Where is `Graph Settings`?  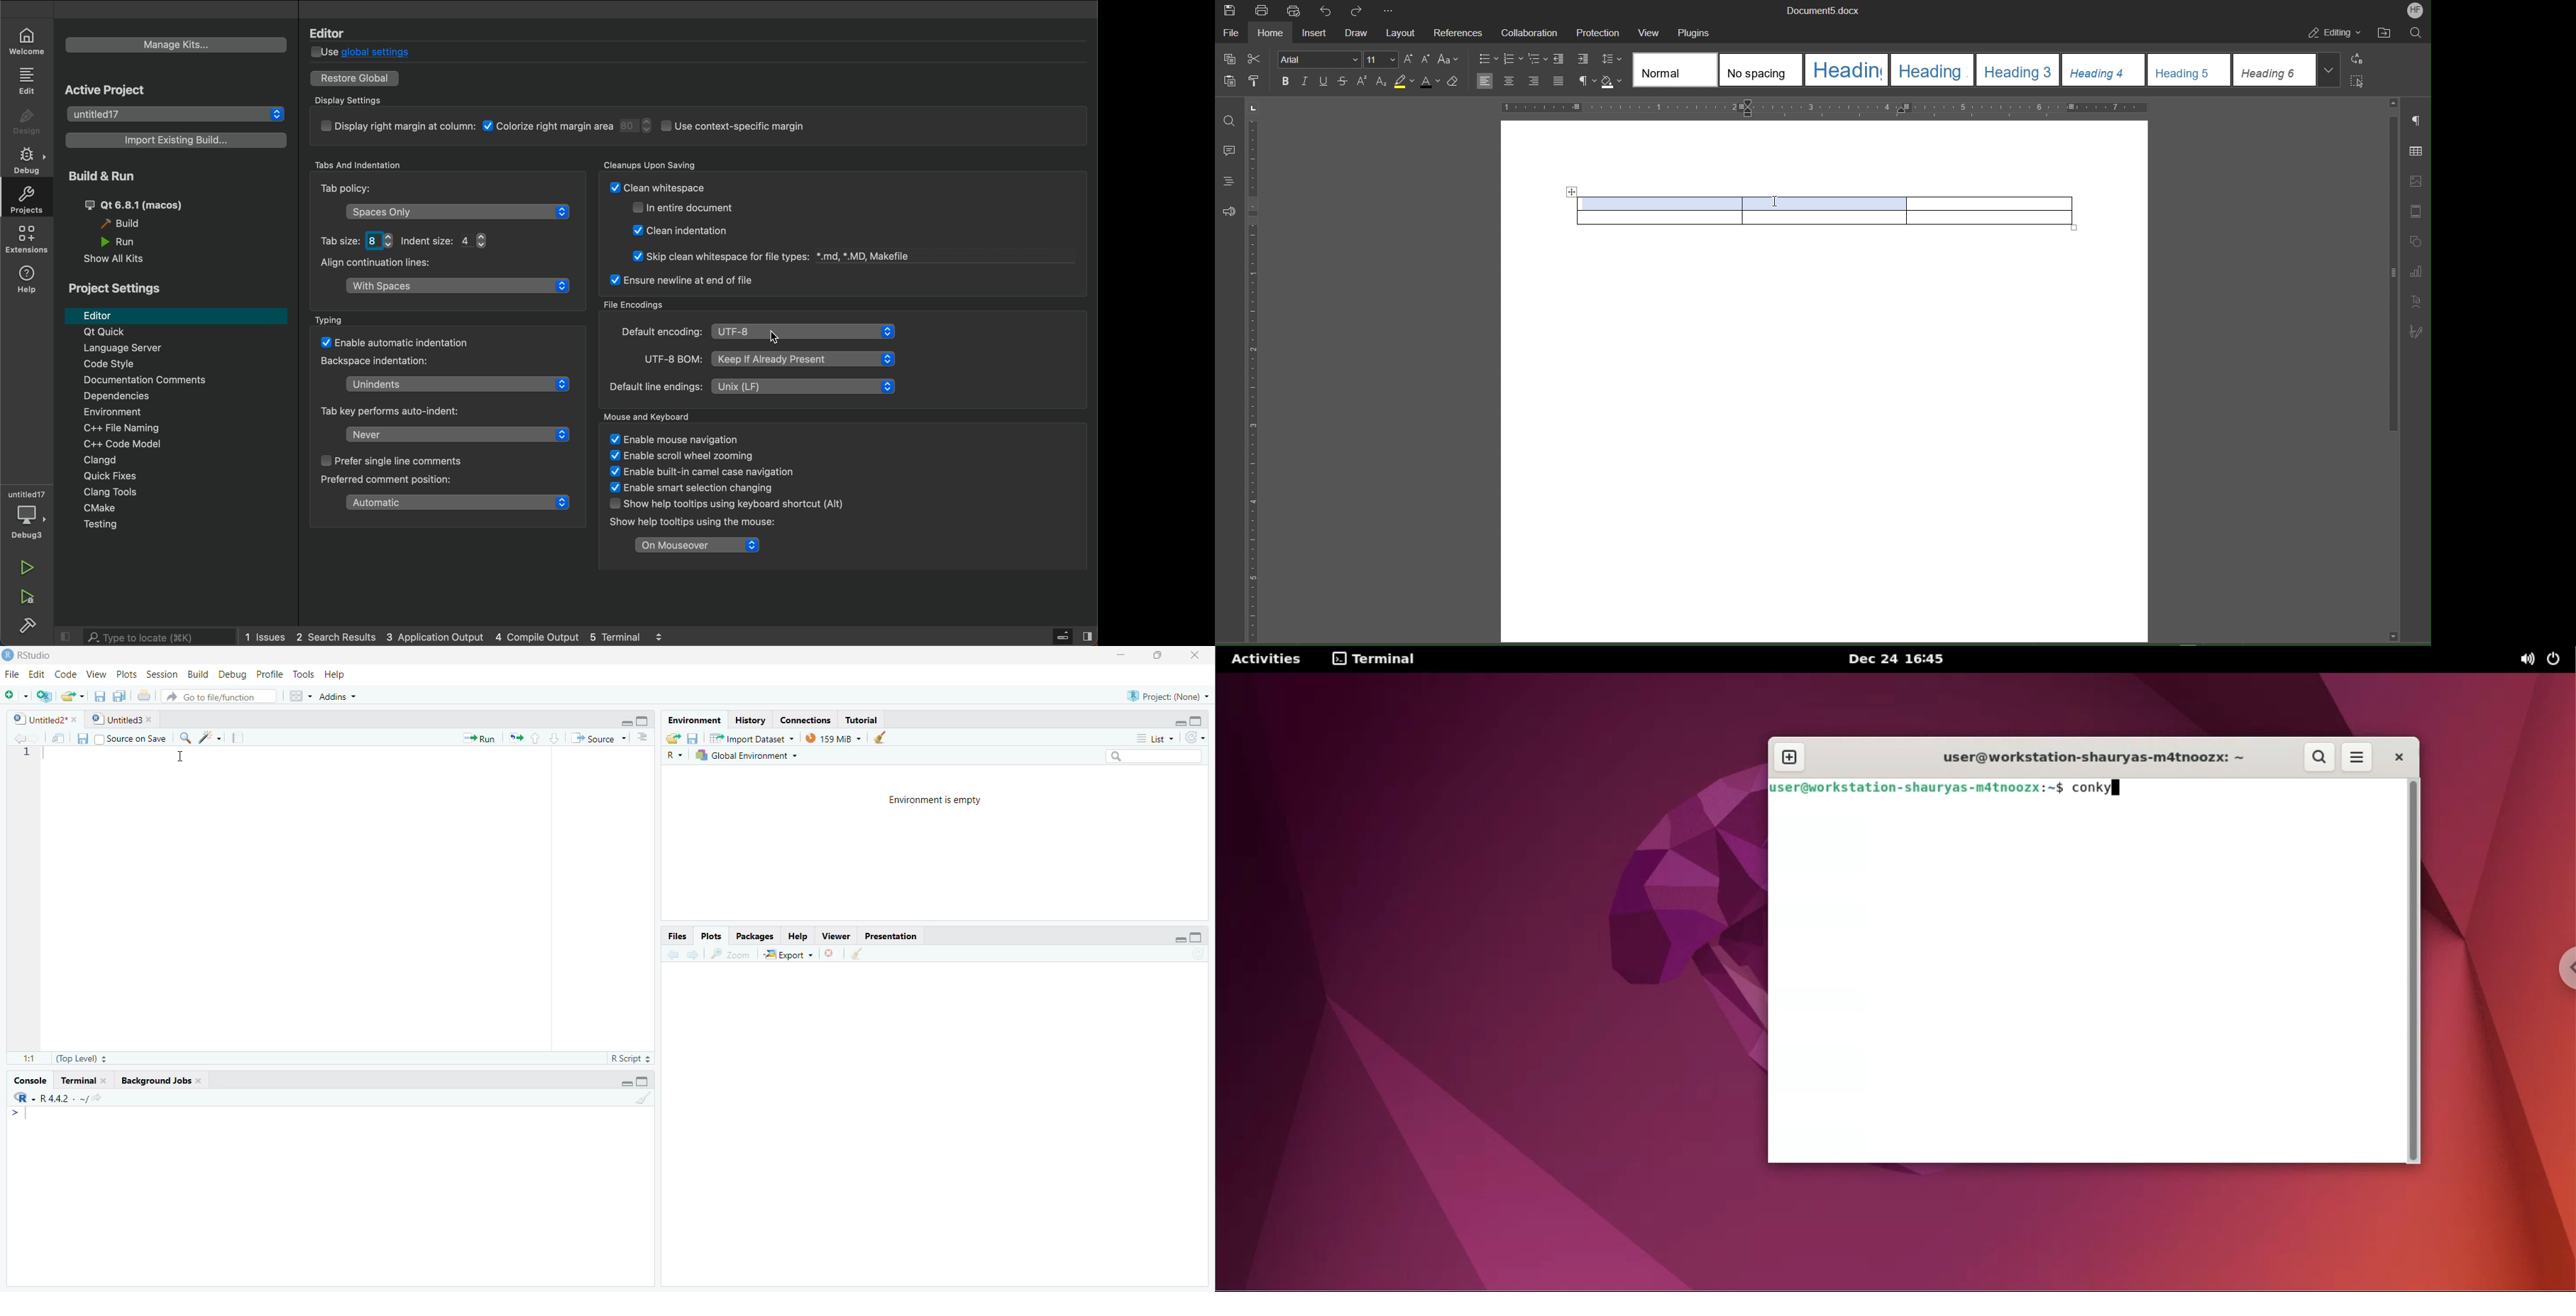 Graph Settings is located at coordinates (2419, 270).